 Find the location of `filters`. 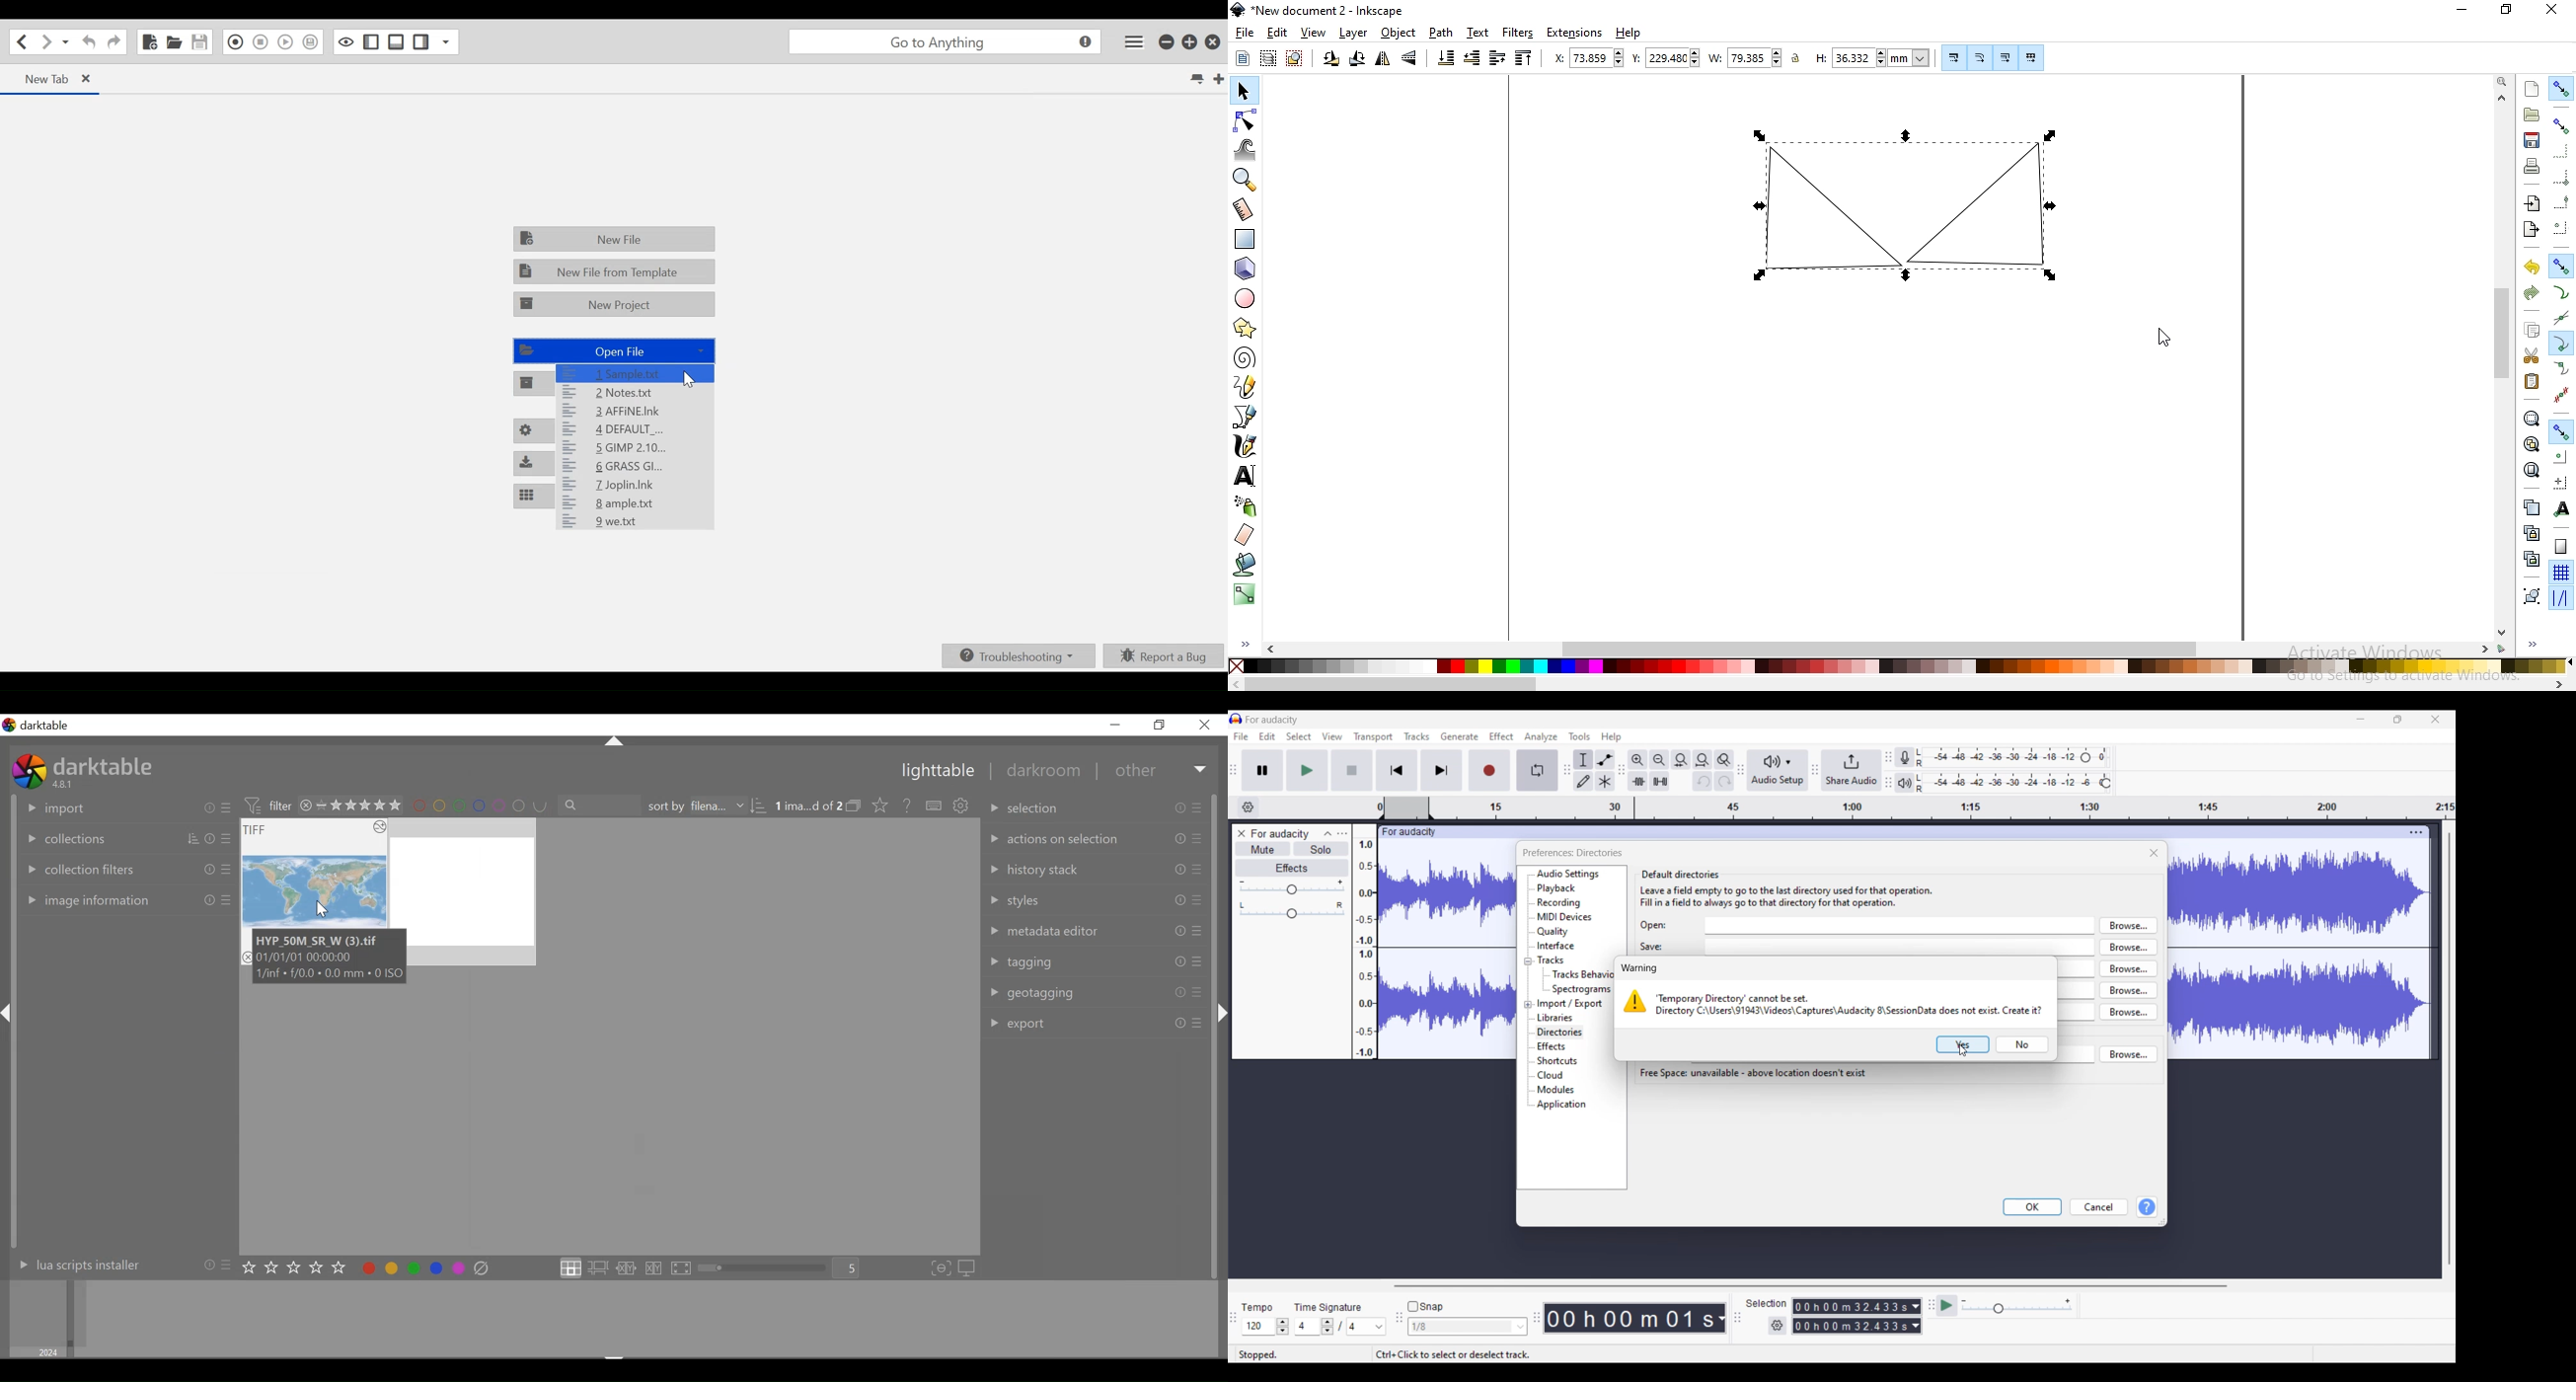

filters is located at coordinates (1519, 34).